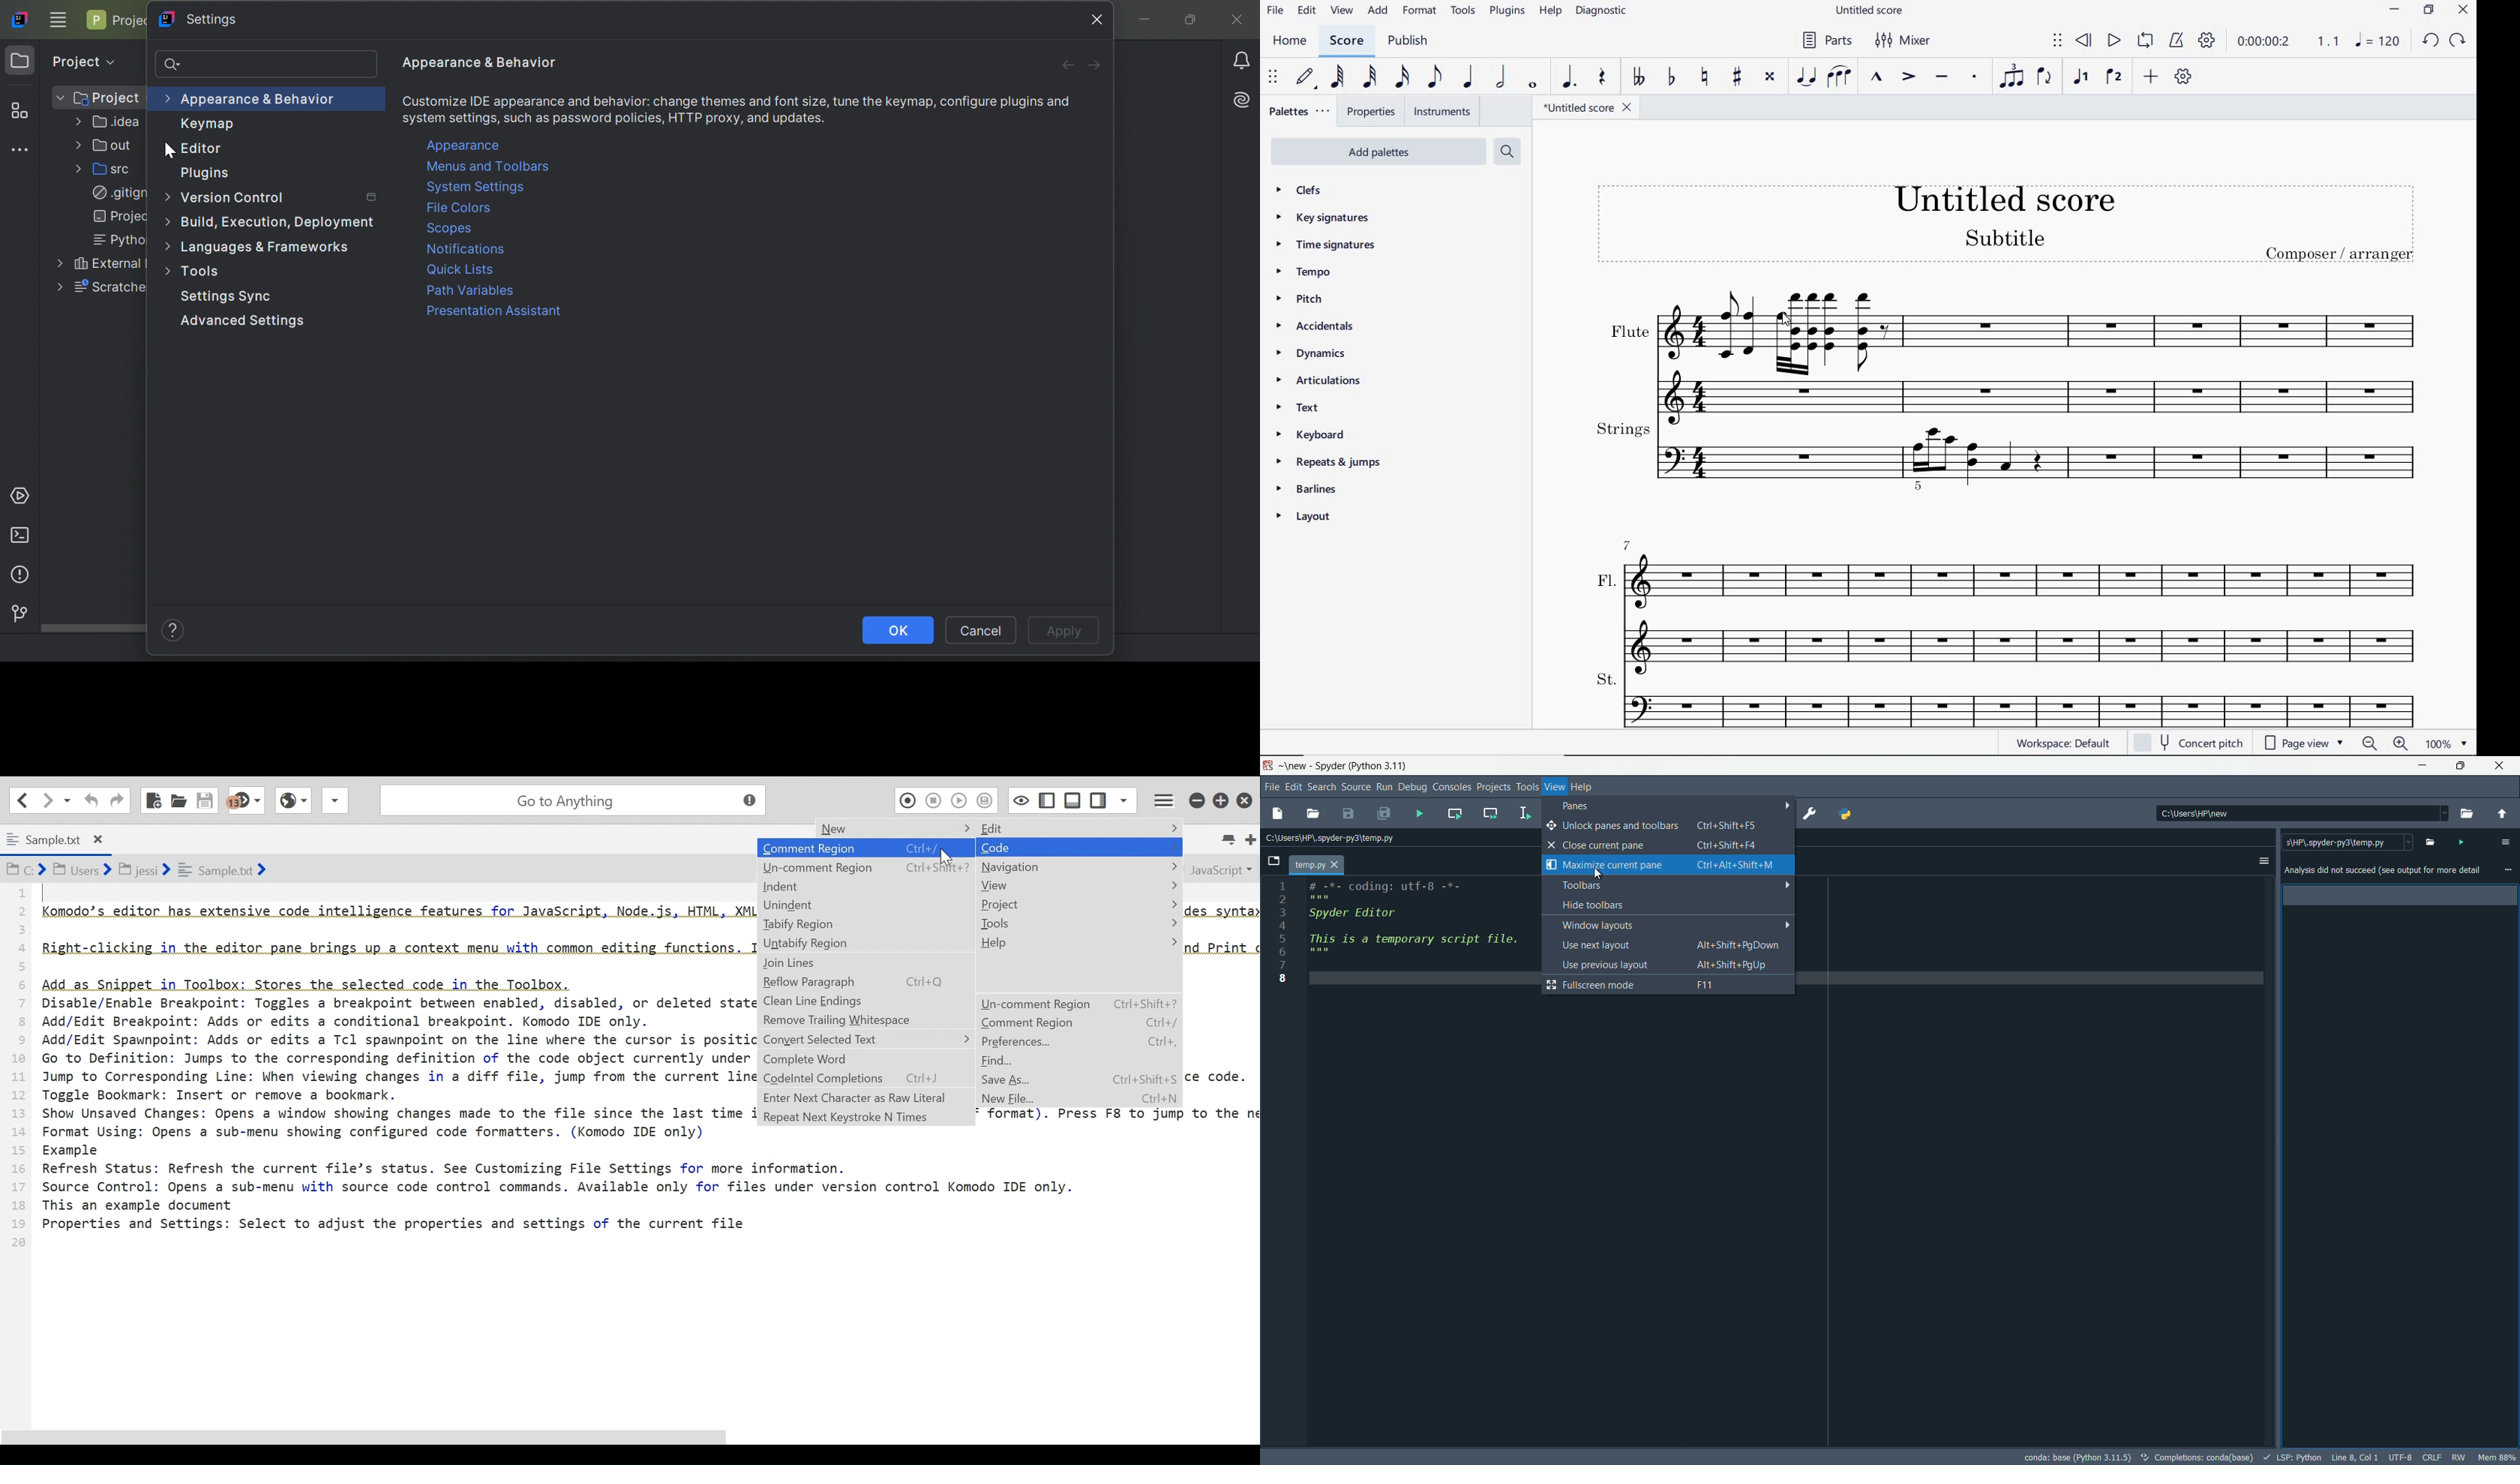  I want to click on add palettes, so click(1378, 153).